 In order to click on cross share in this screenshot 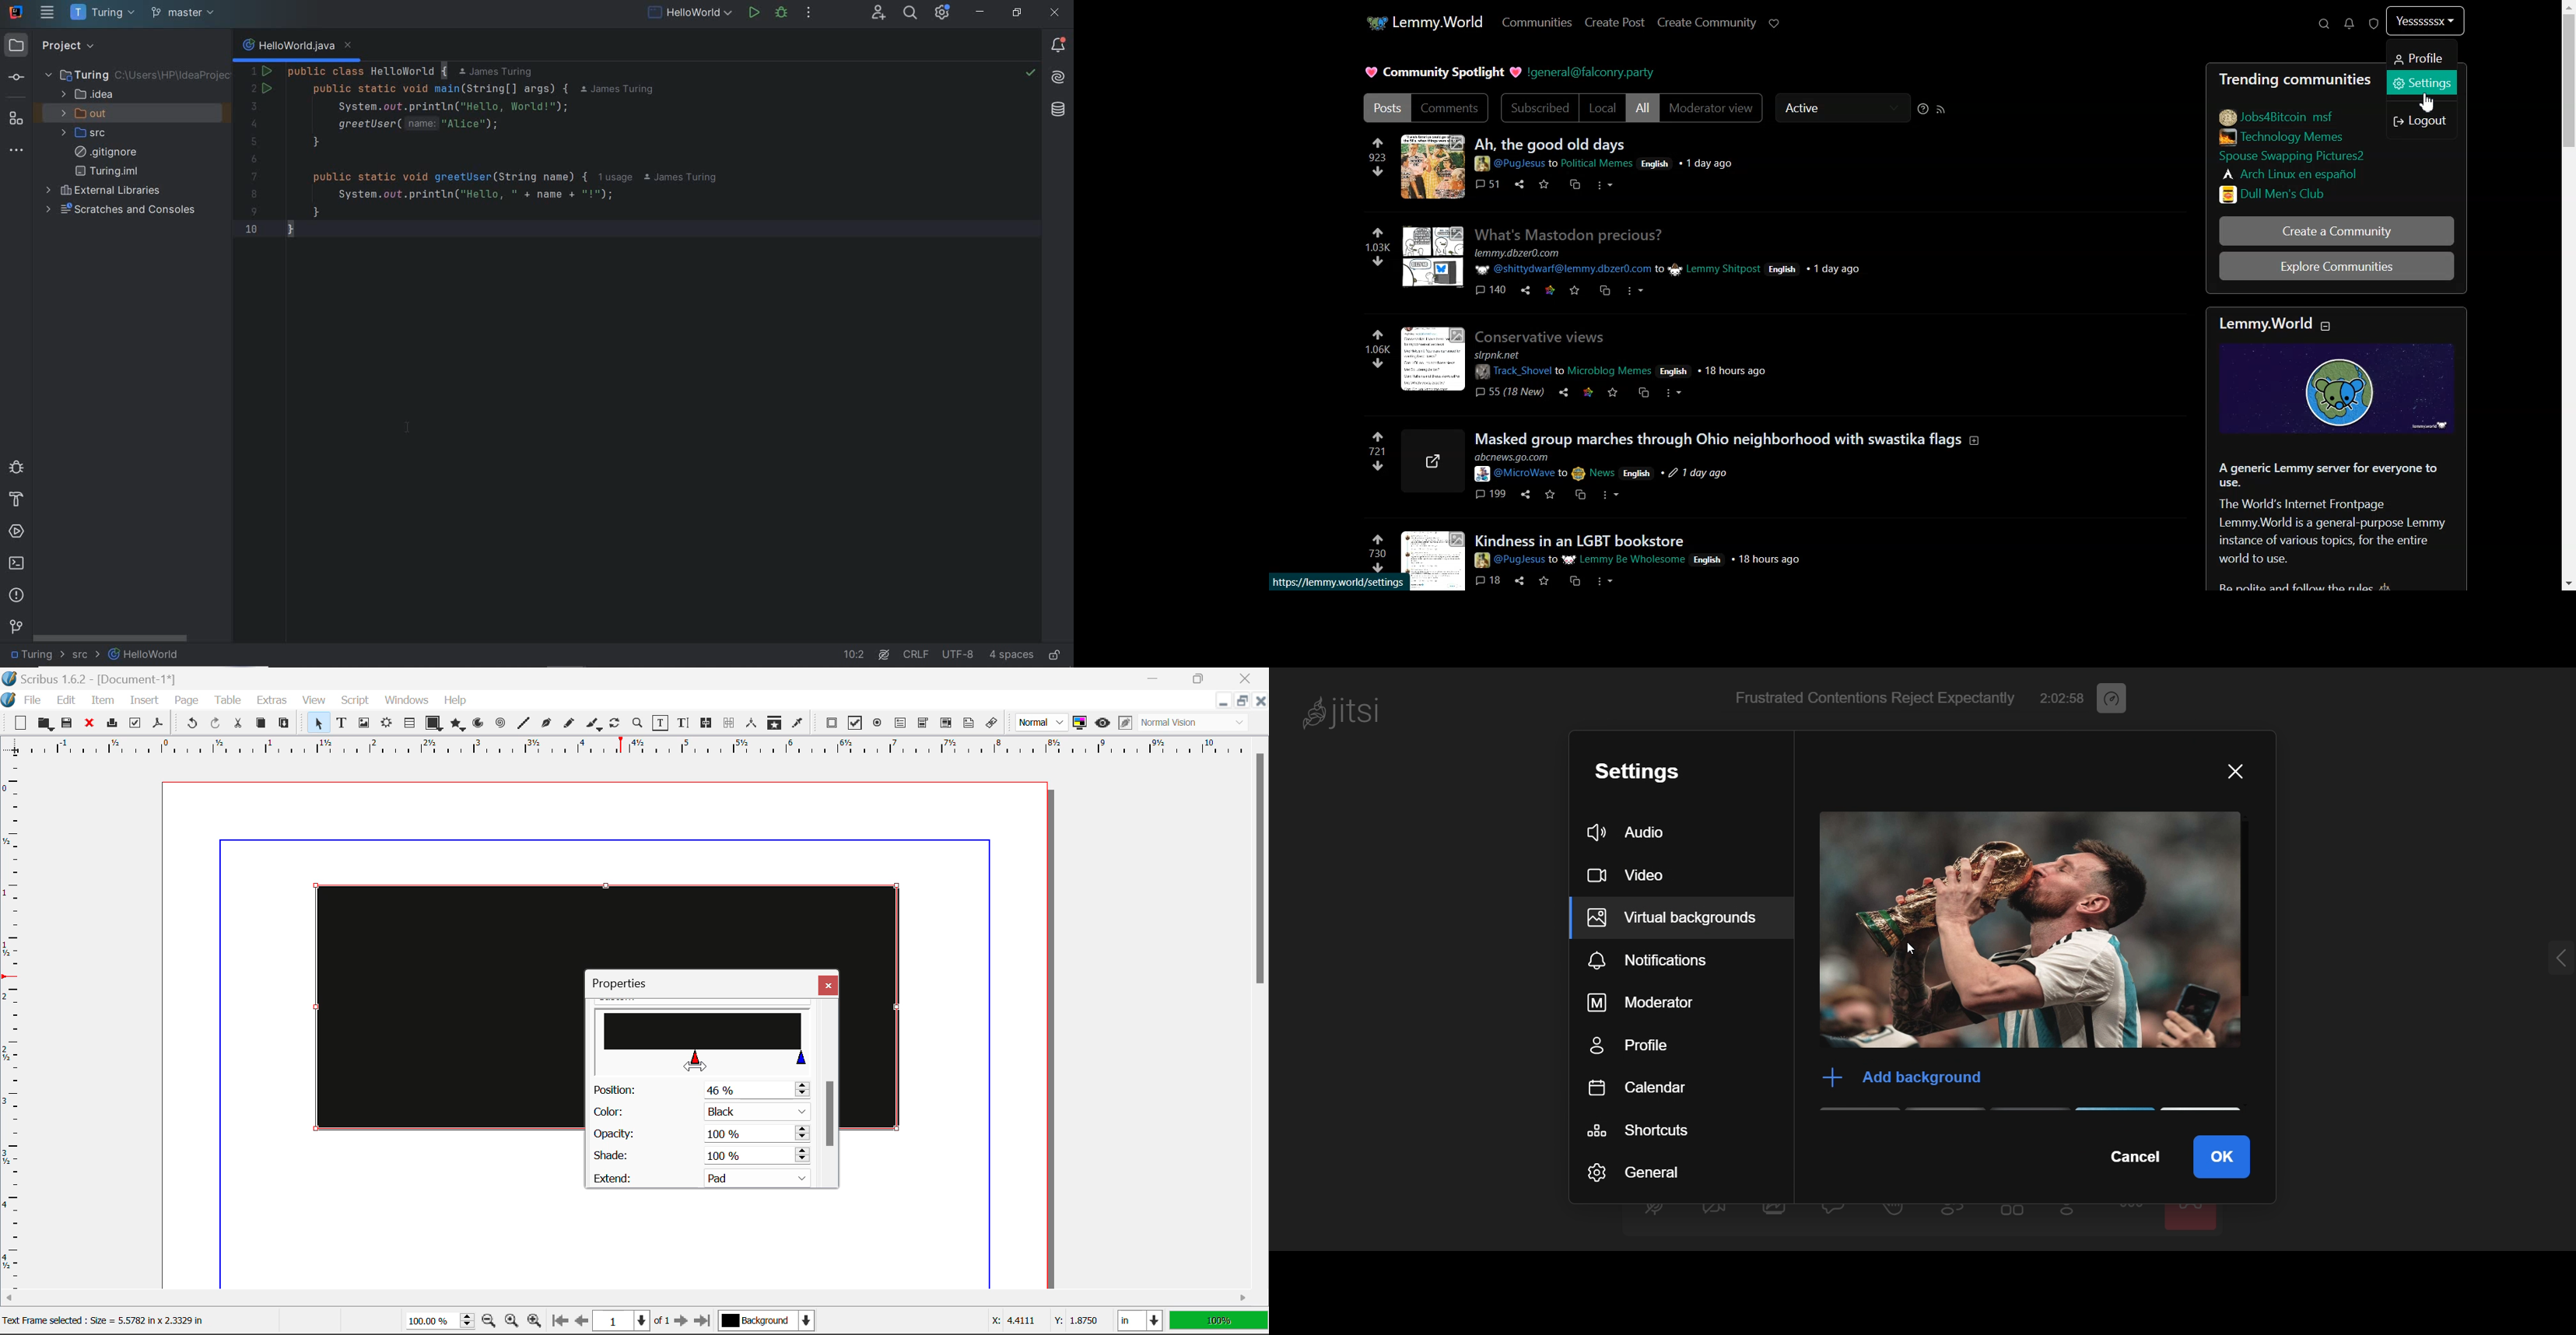, I will do `click(1572, 578)`.